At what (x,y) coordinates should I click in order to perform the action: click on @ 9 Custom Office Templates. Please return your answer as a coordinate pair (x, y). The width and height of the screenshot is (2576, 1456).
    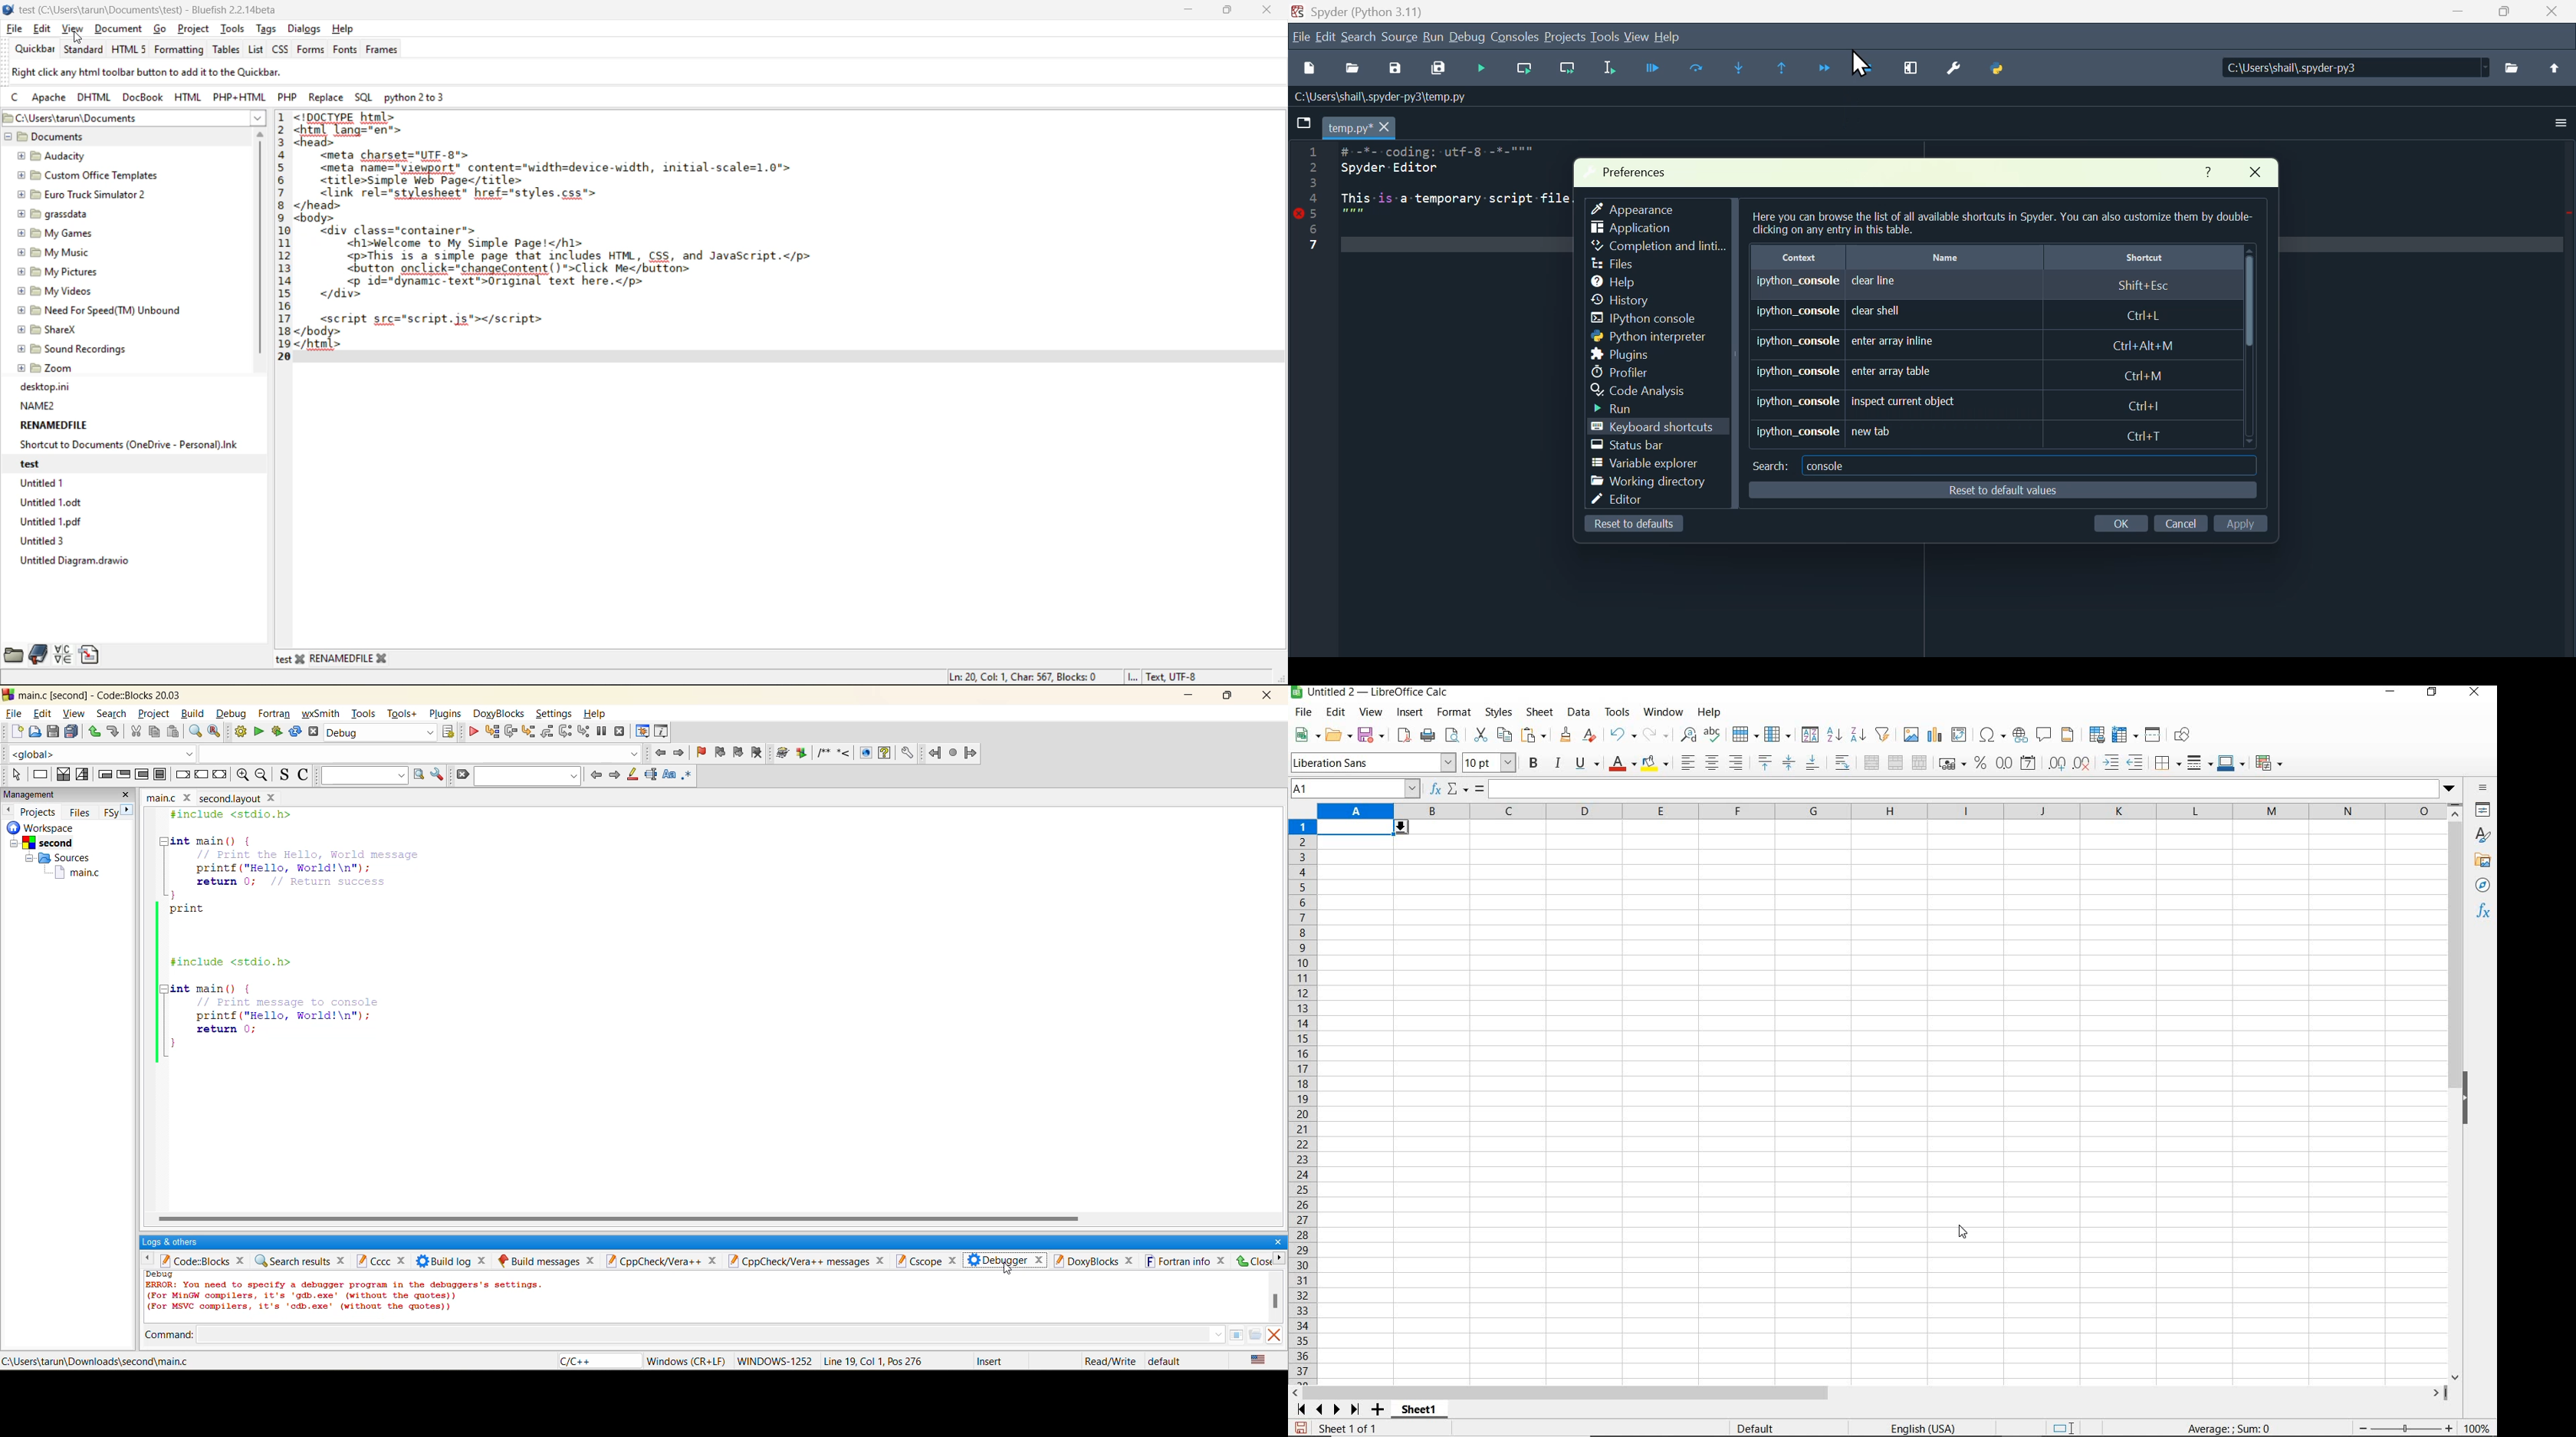
    Looking at the image, I should click on (86, 176).